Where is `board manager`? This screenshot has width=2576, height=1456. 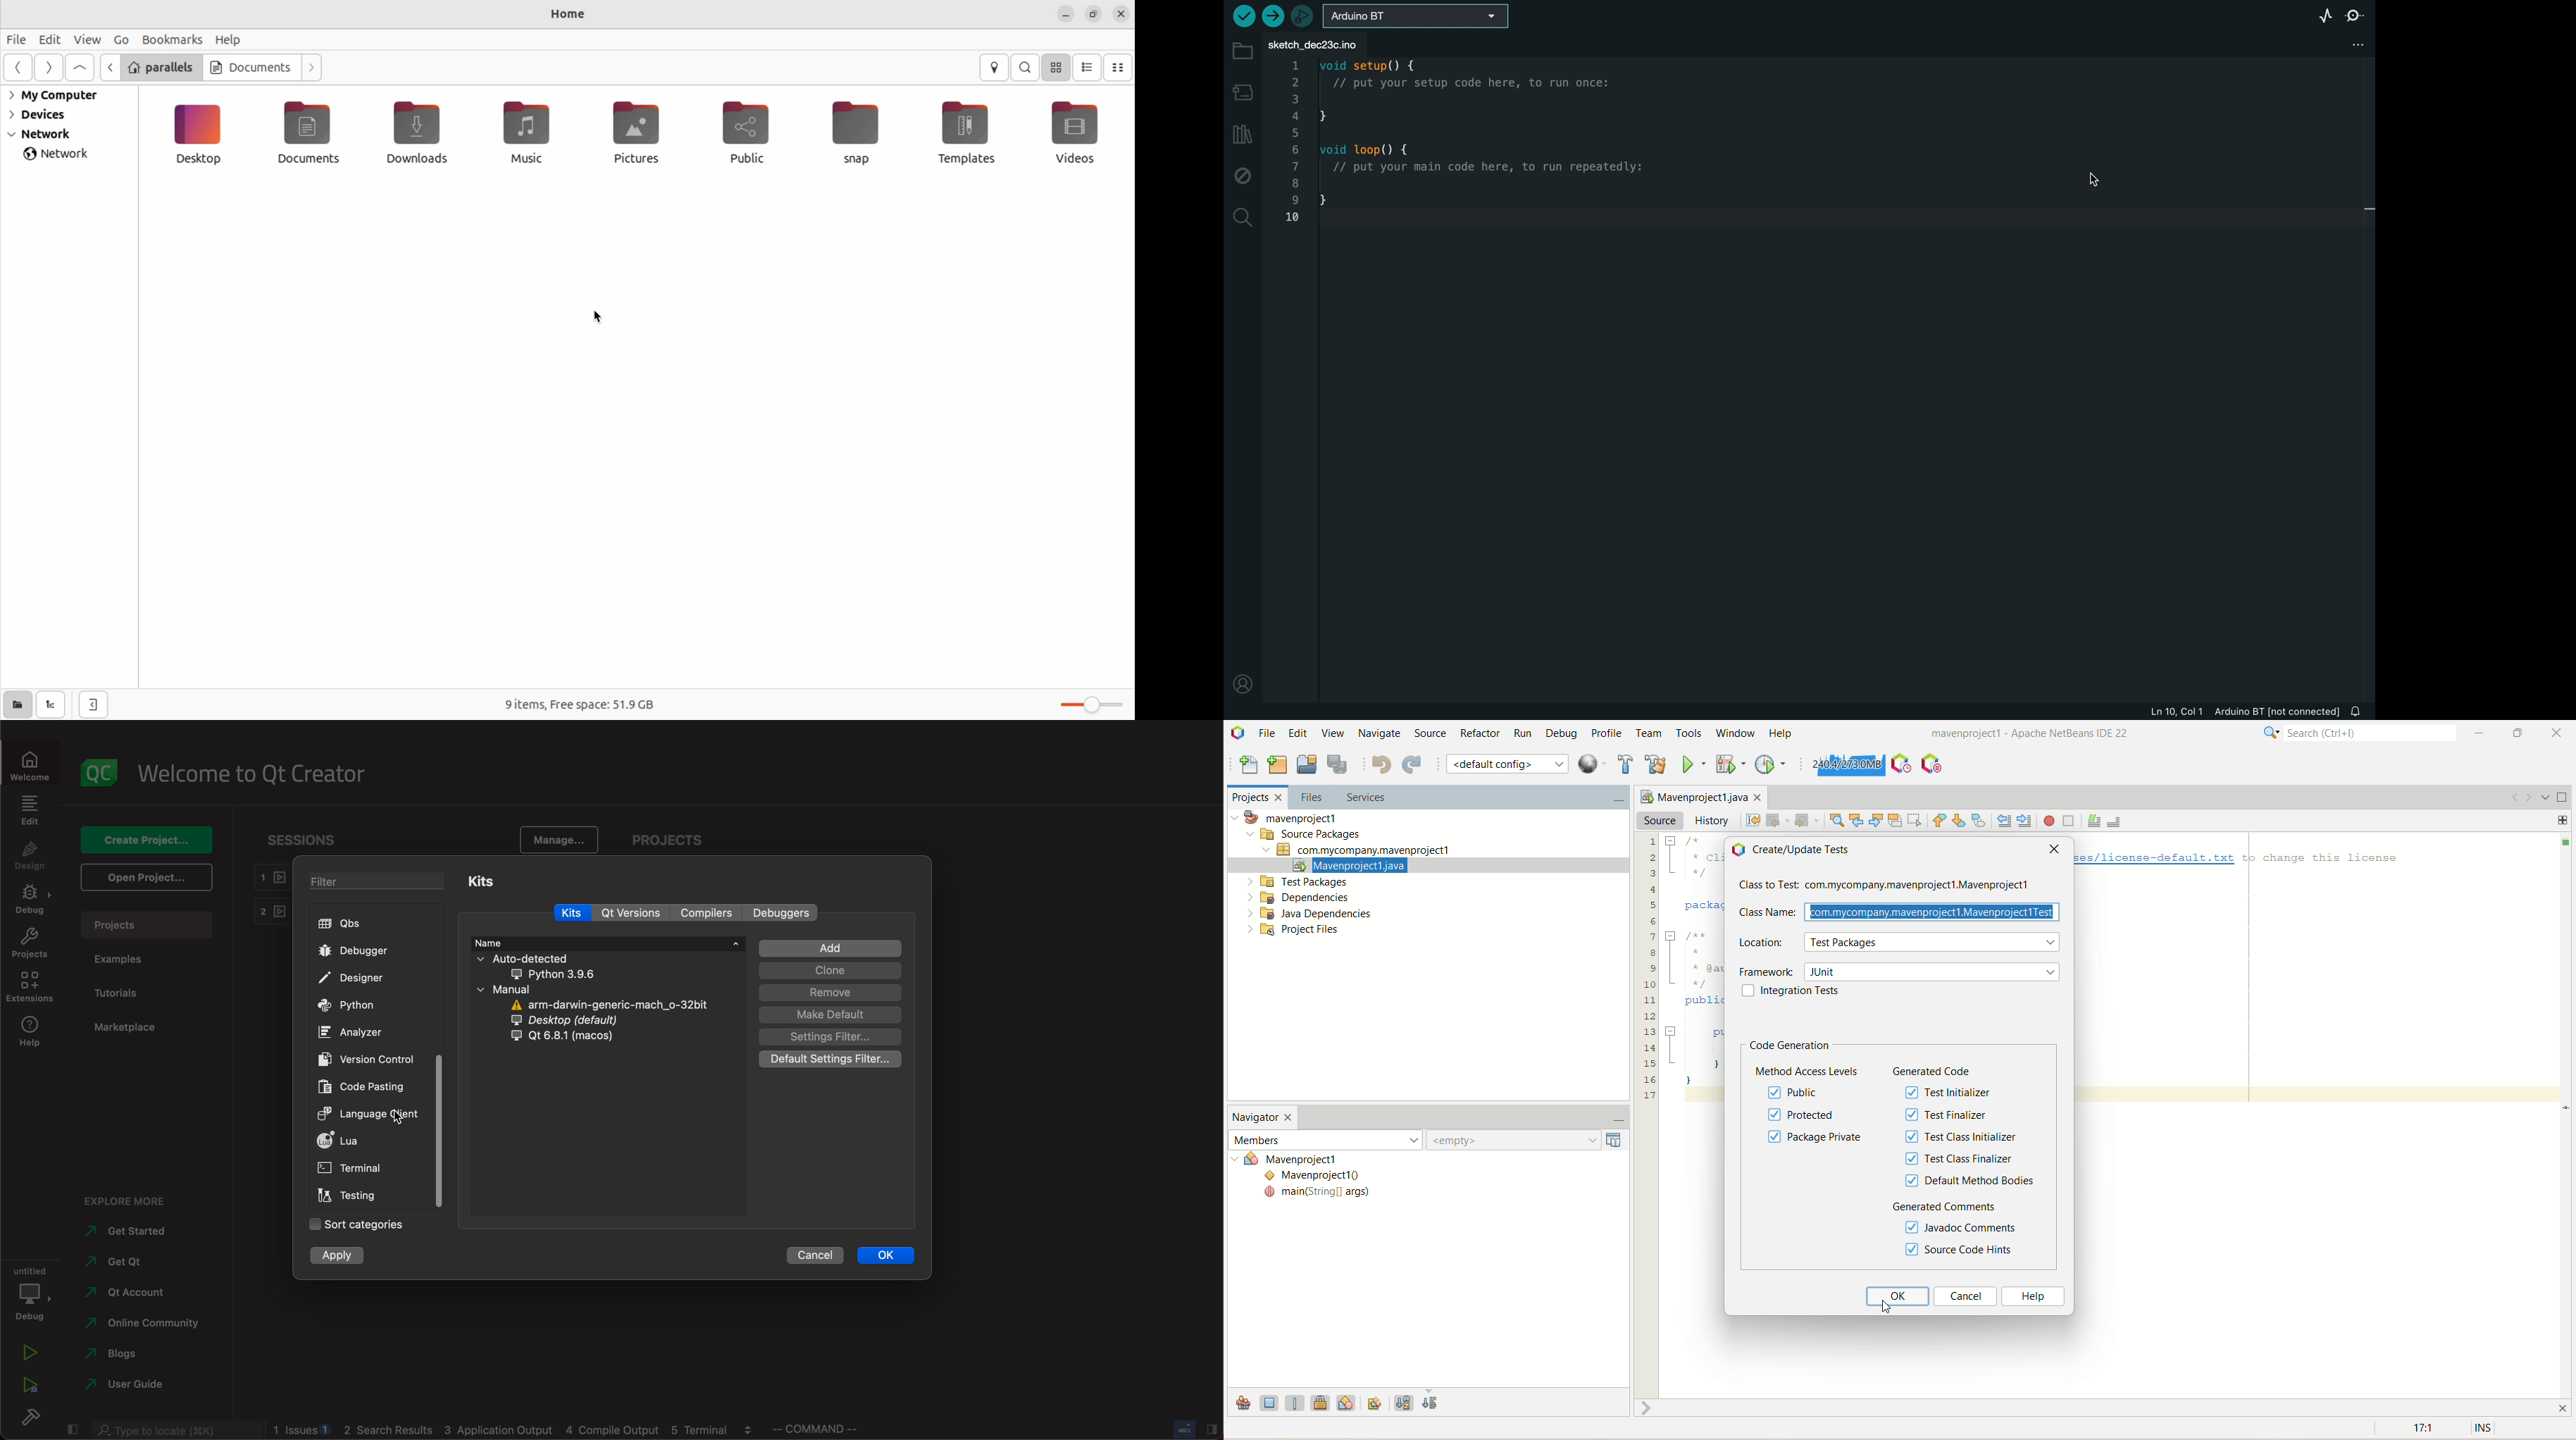
board manager is located at coordinates (1242, 92).